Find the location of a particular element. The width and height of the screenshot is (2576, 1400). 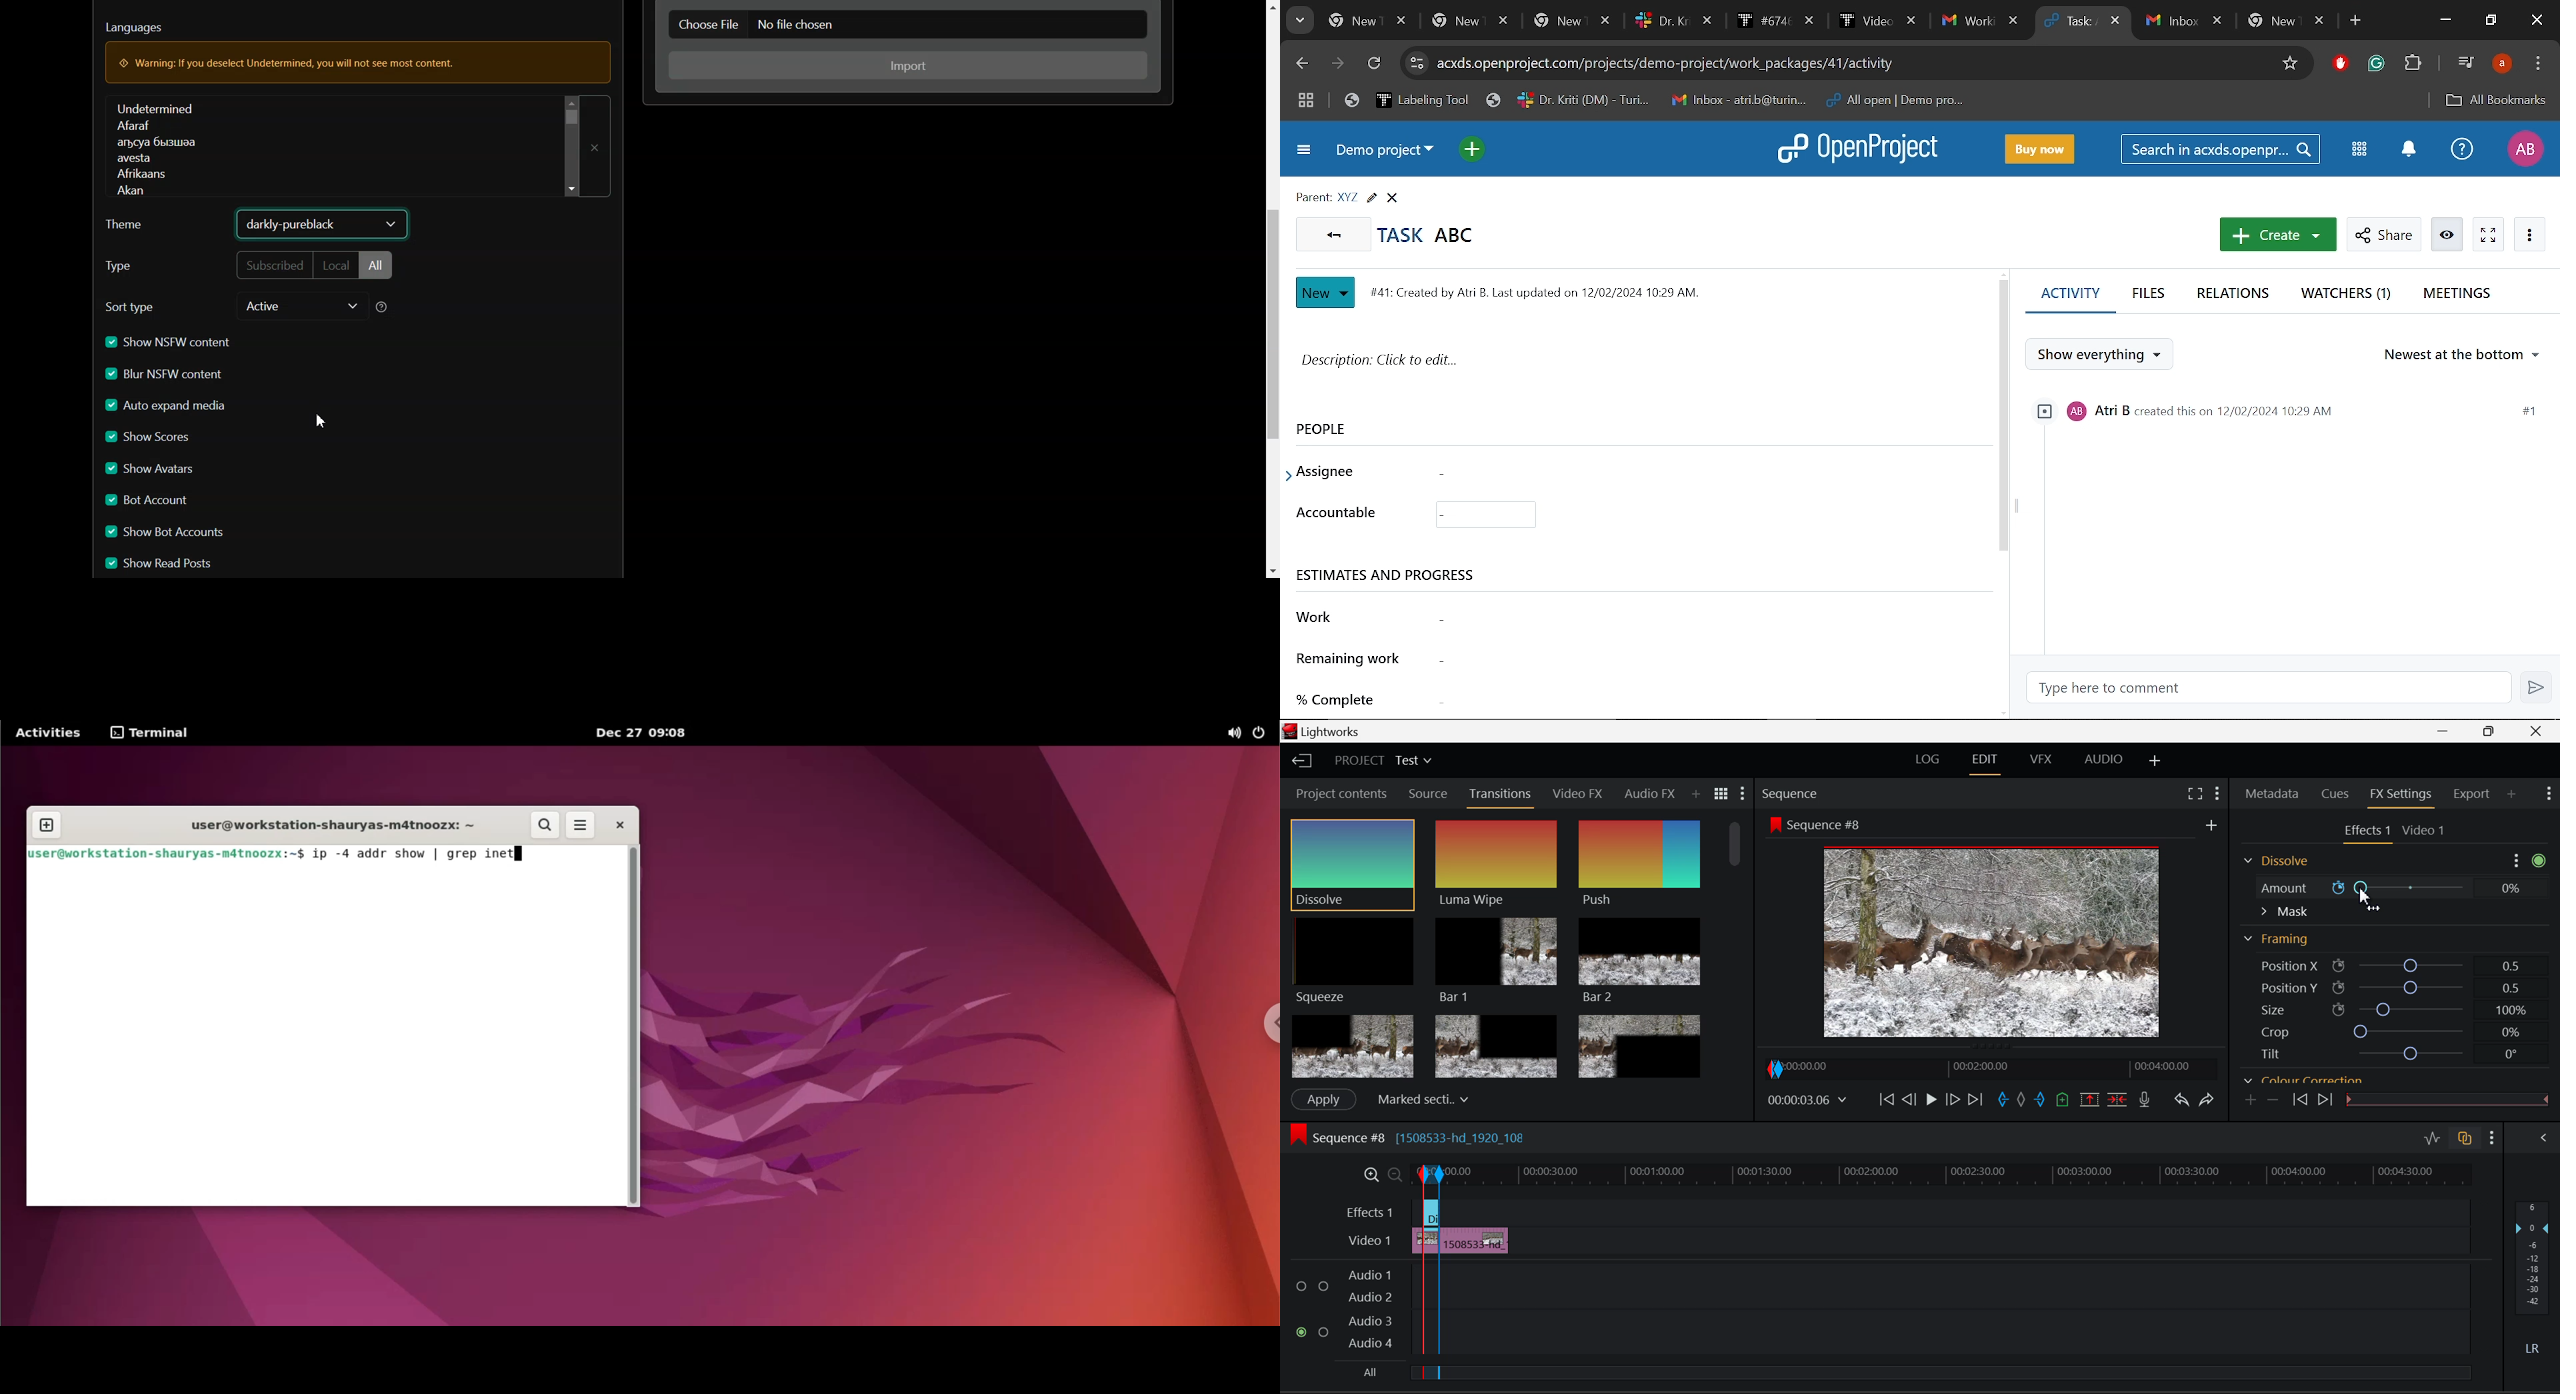

Sequence Preview Section is located at coordinates (1792, 794).